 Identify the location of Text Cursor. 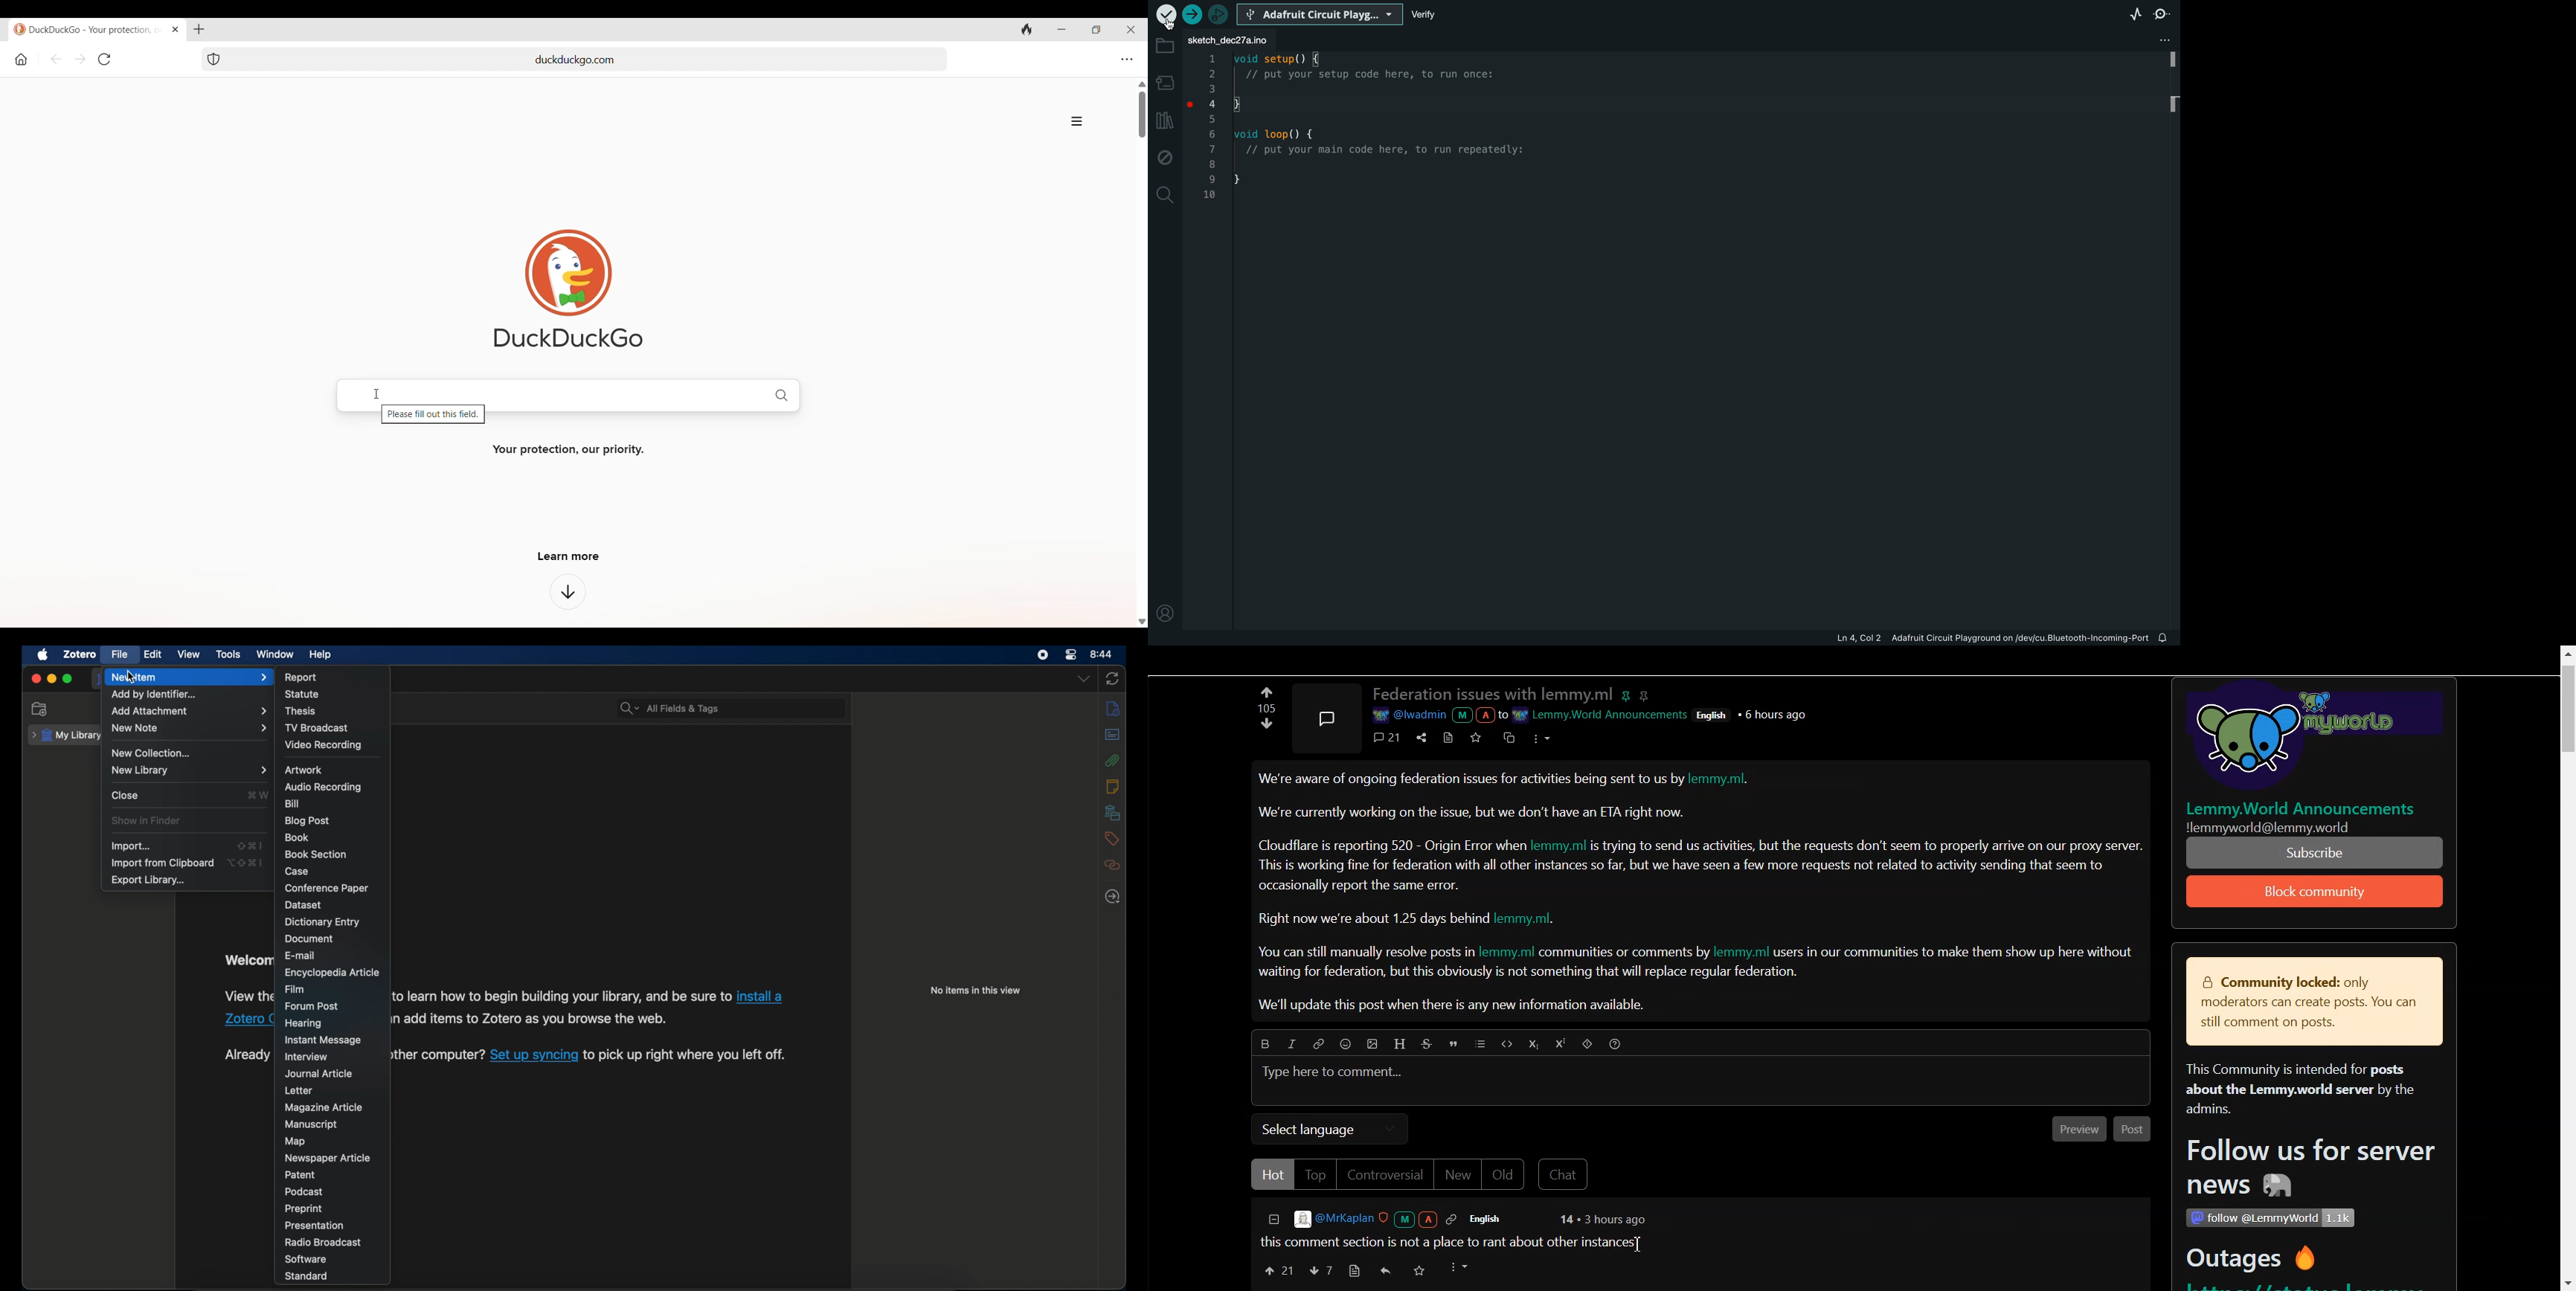
(1638, 1244).